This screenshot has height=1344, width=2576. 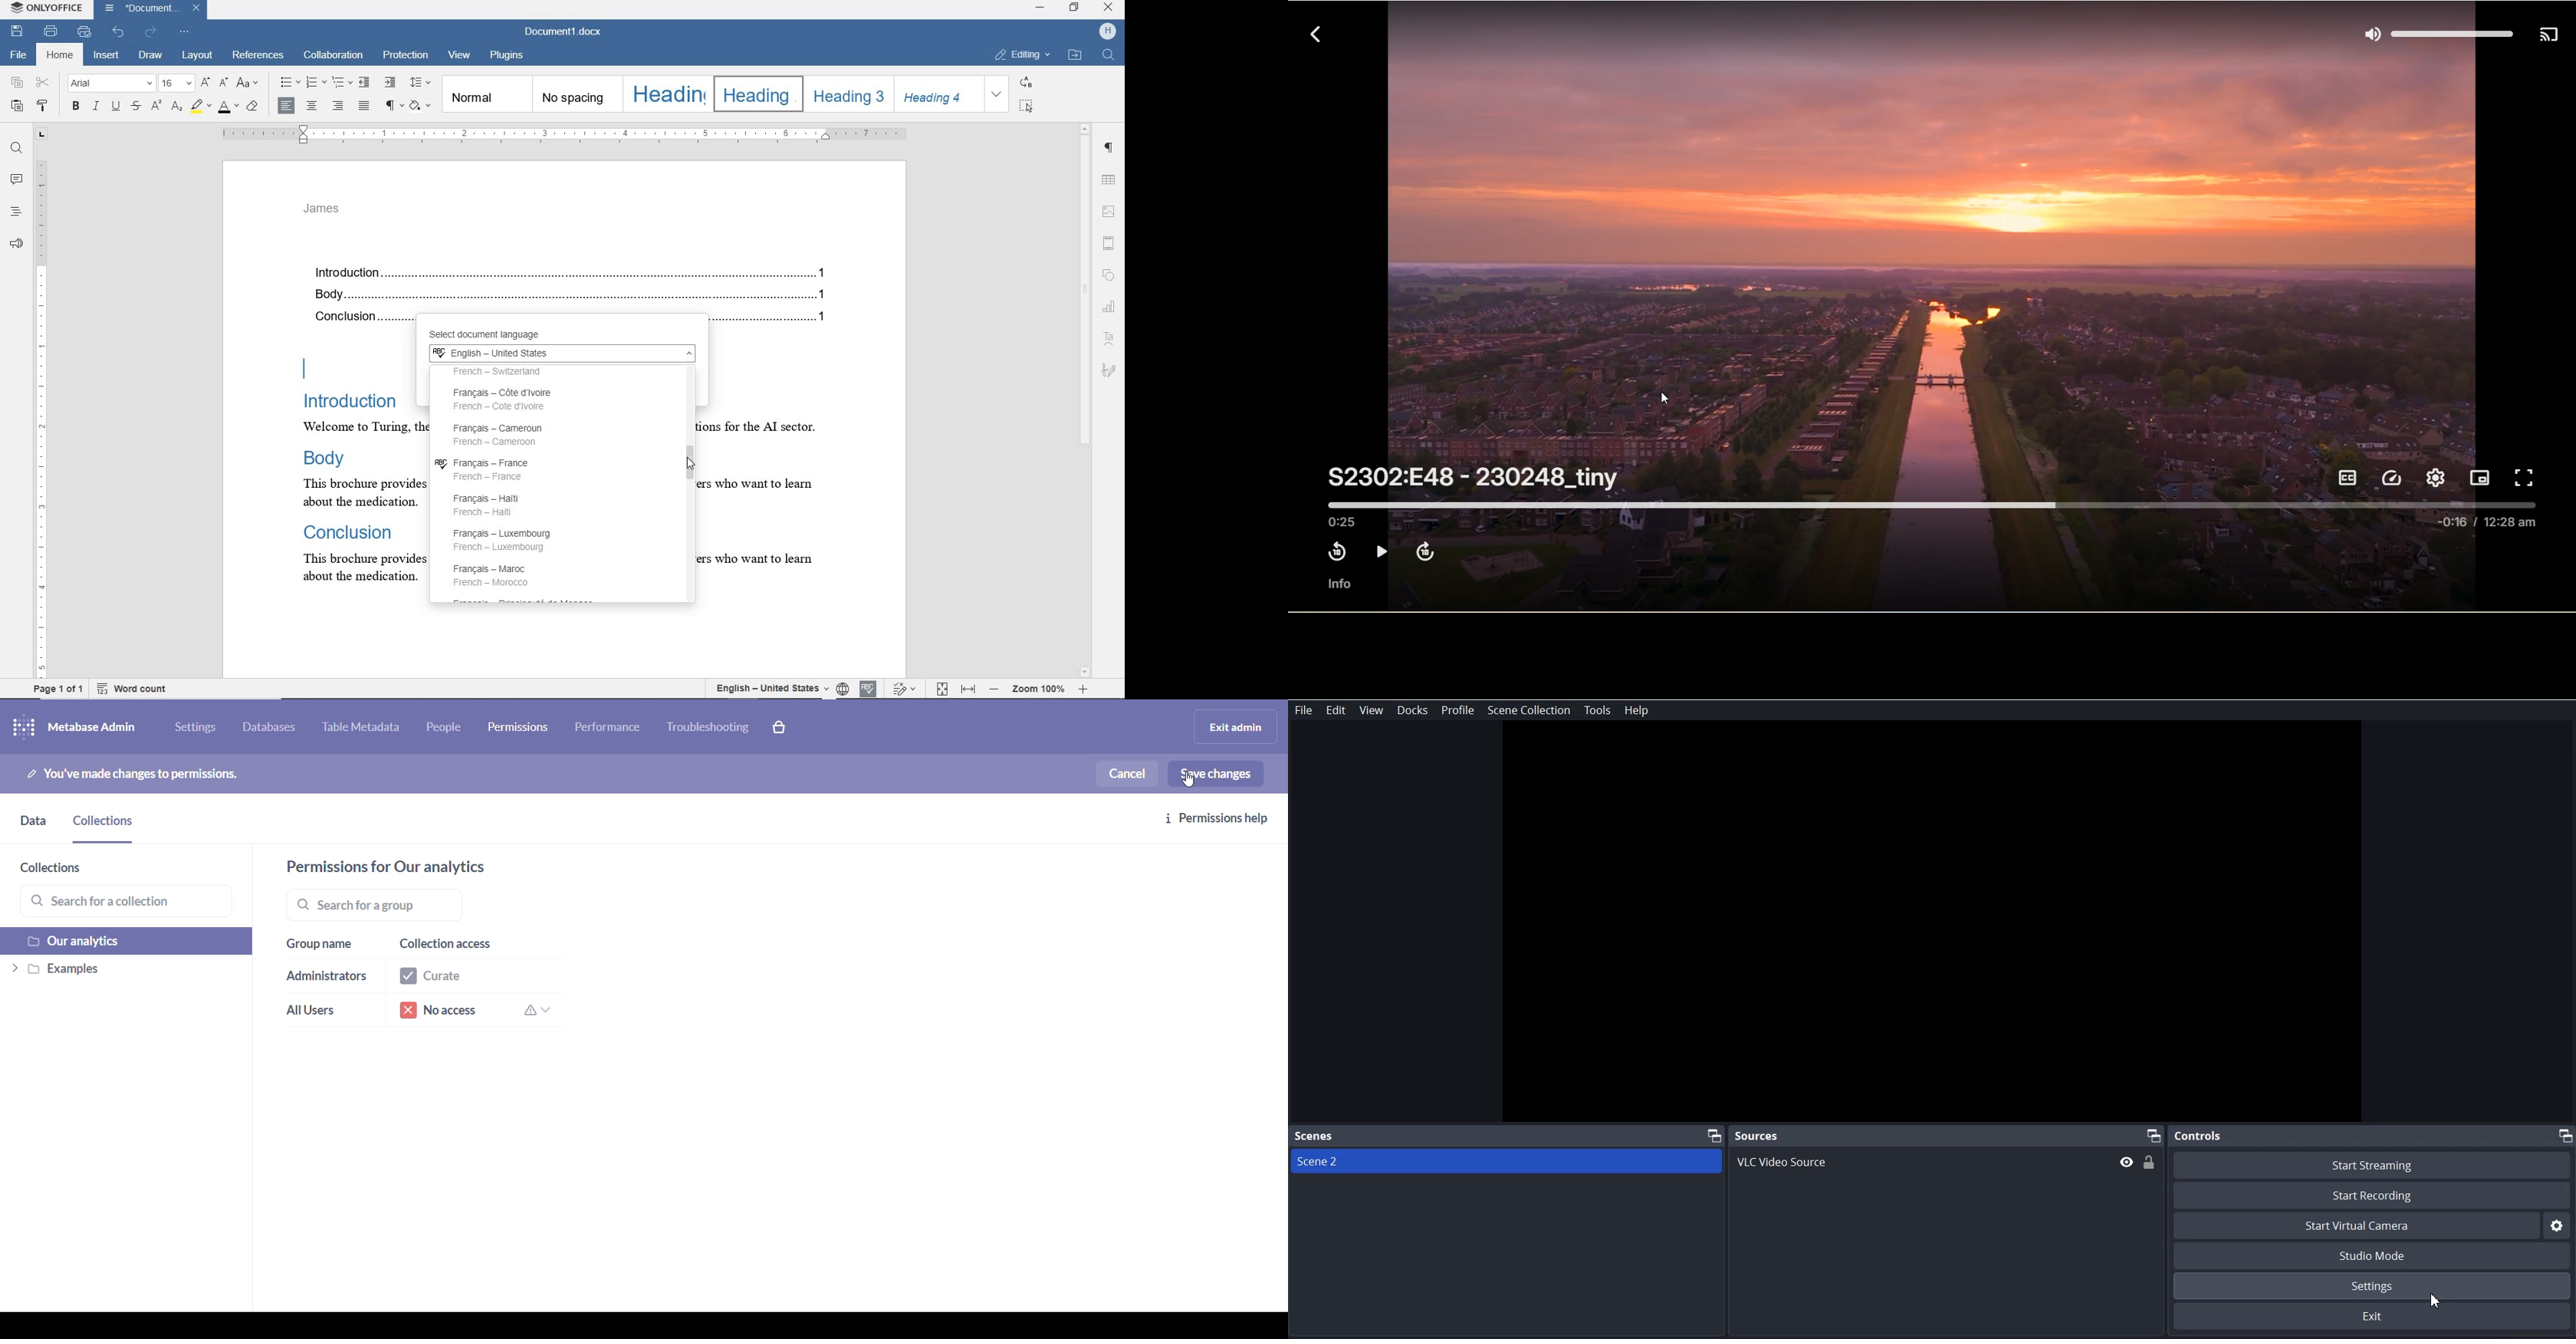 I want to click on Sources, so click(x=1756, y=1136).